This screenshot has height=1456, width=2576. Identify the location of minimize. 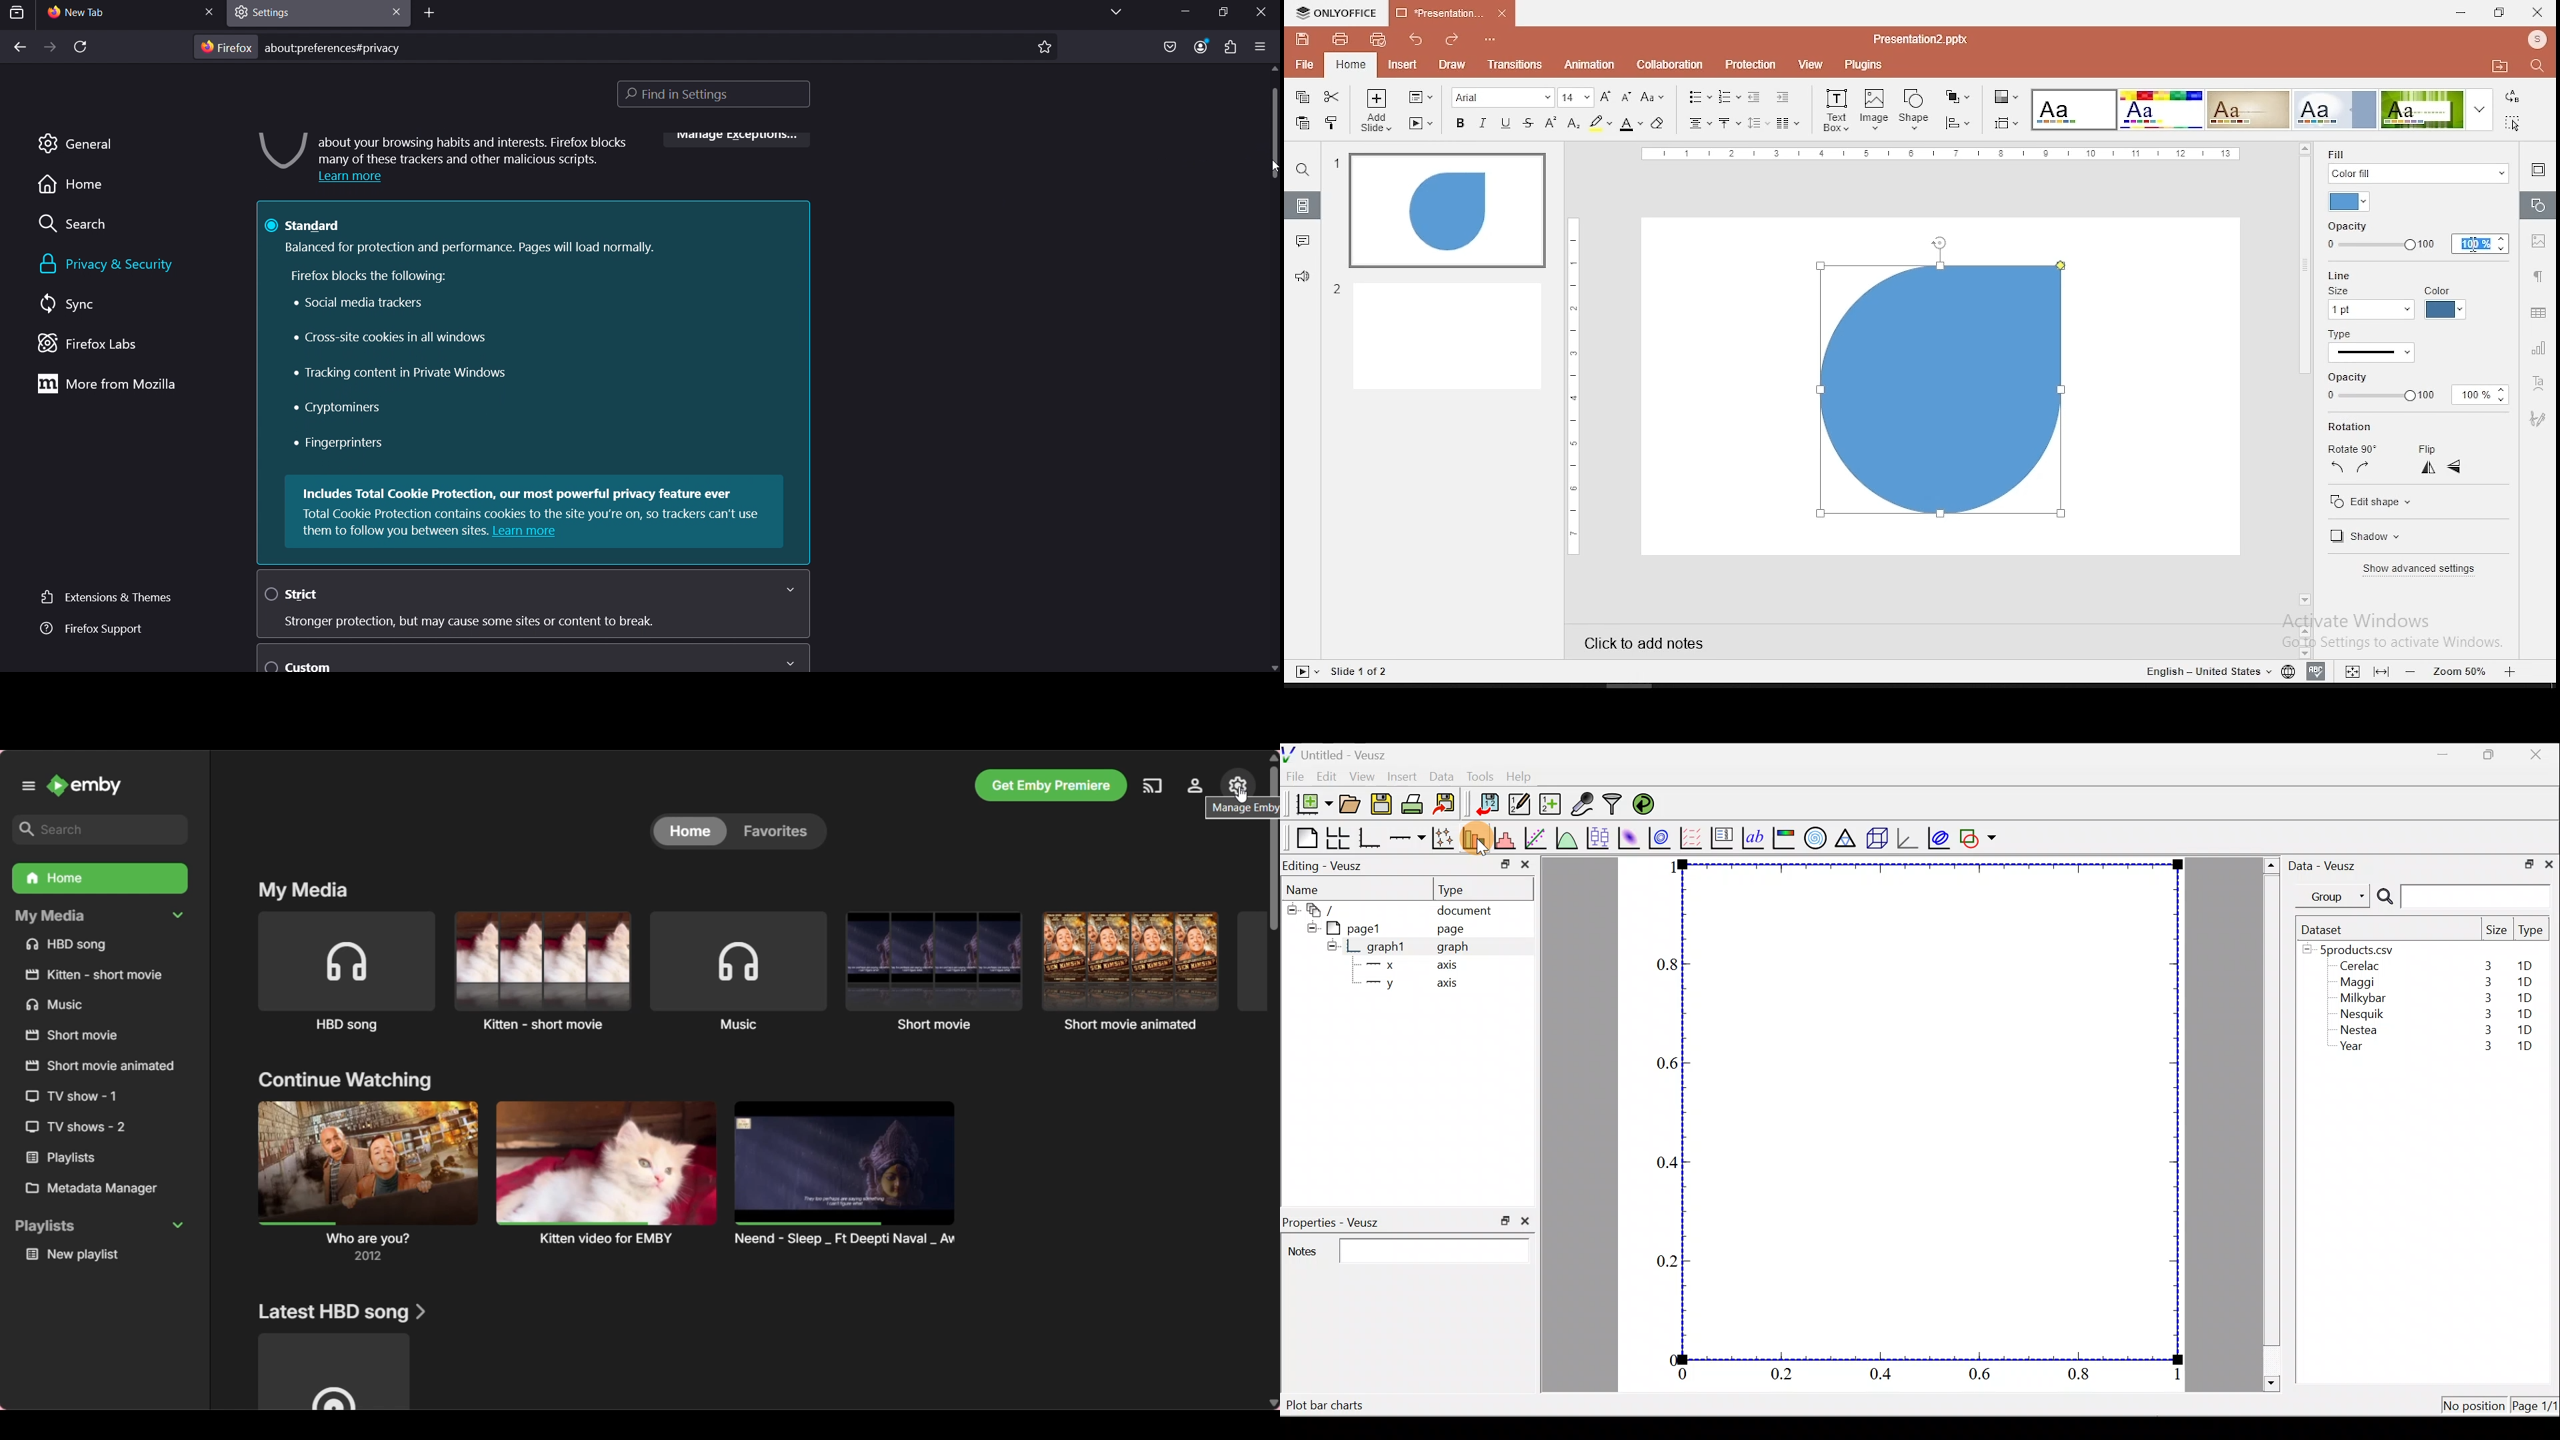
(1183, 13).